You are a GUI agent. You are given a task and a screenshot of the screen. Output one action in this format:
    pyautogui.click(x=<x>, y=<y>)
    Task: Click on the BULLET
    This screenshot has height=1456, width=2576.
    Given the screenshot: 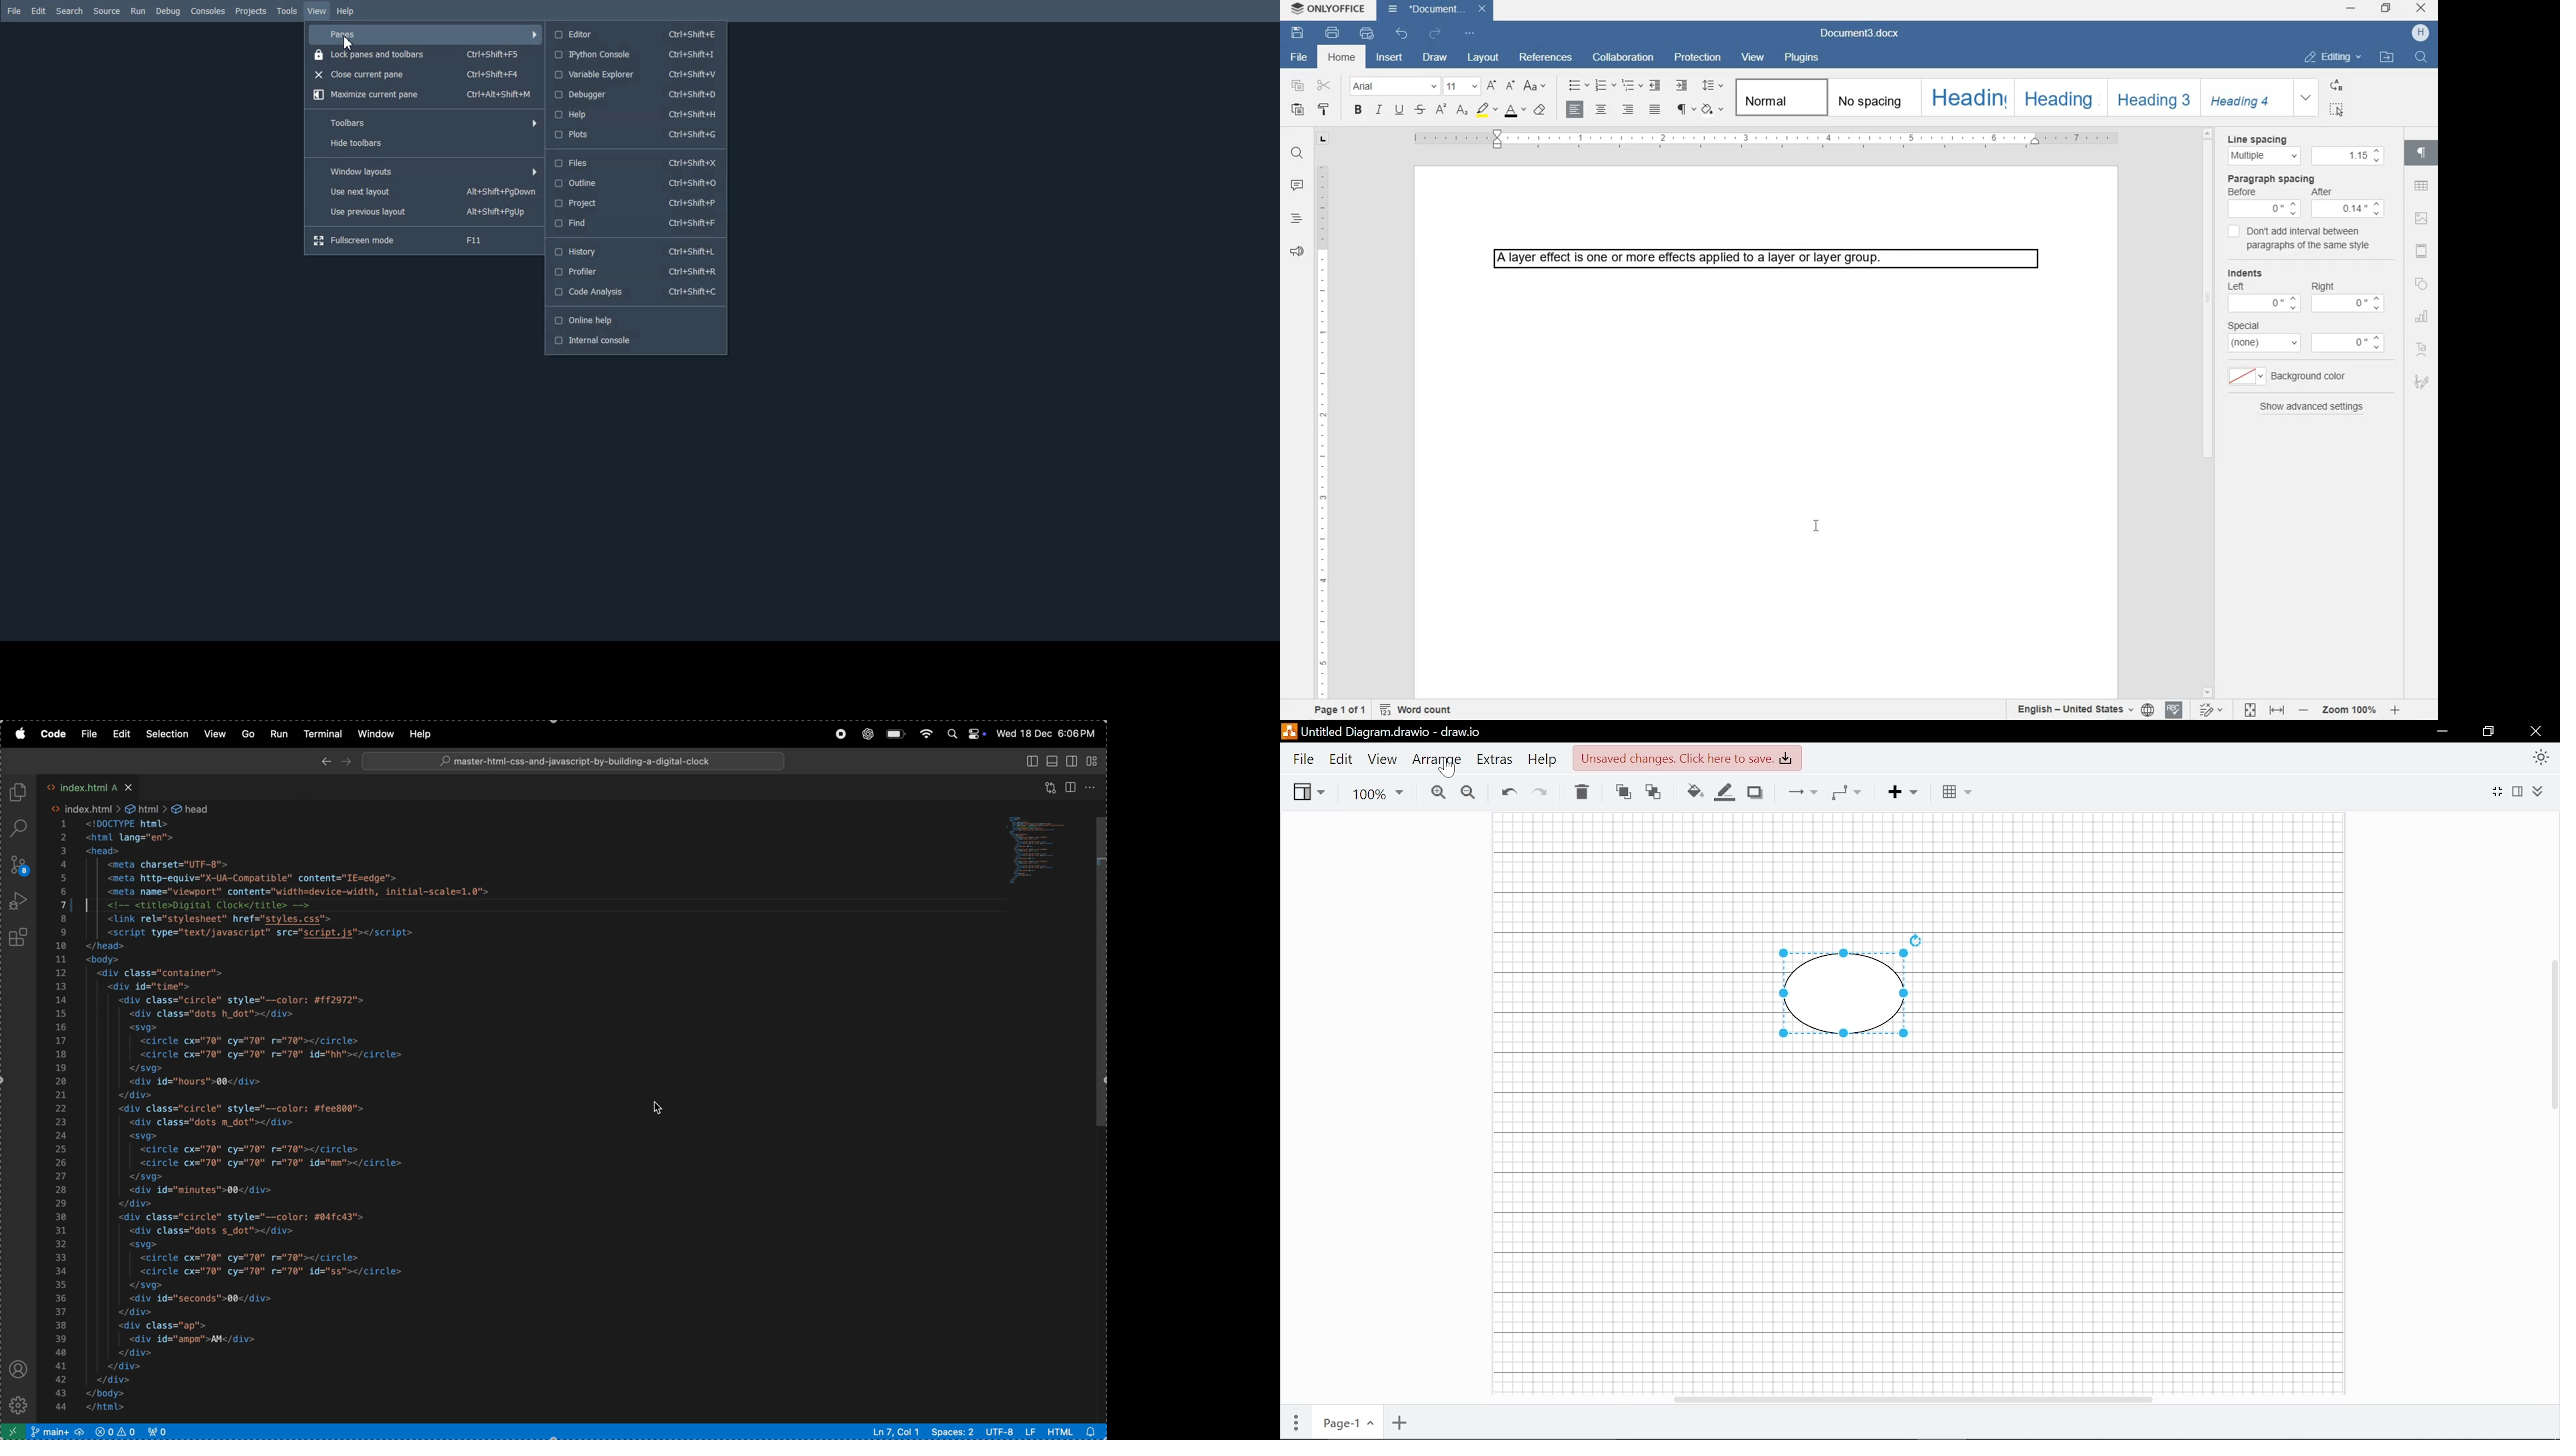 What is the action you would take?
    pyautogui.click(x=1577, y=86)
    